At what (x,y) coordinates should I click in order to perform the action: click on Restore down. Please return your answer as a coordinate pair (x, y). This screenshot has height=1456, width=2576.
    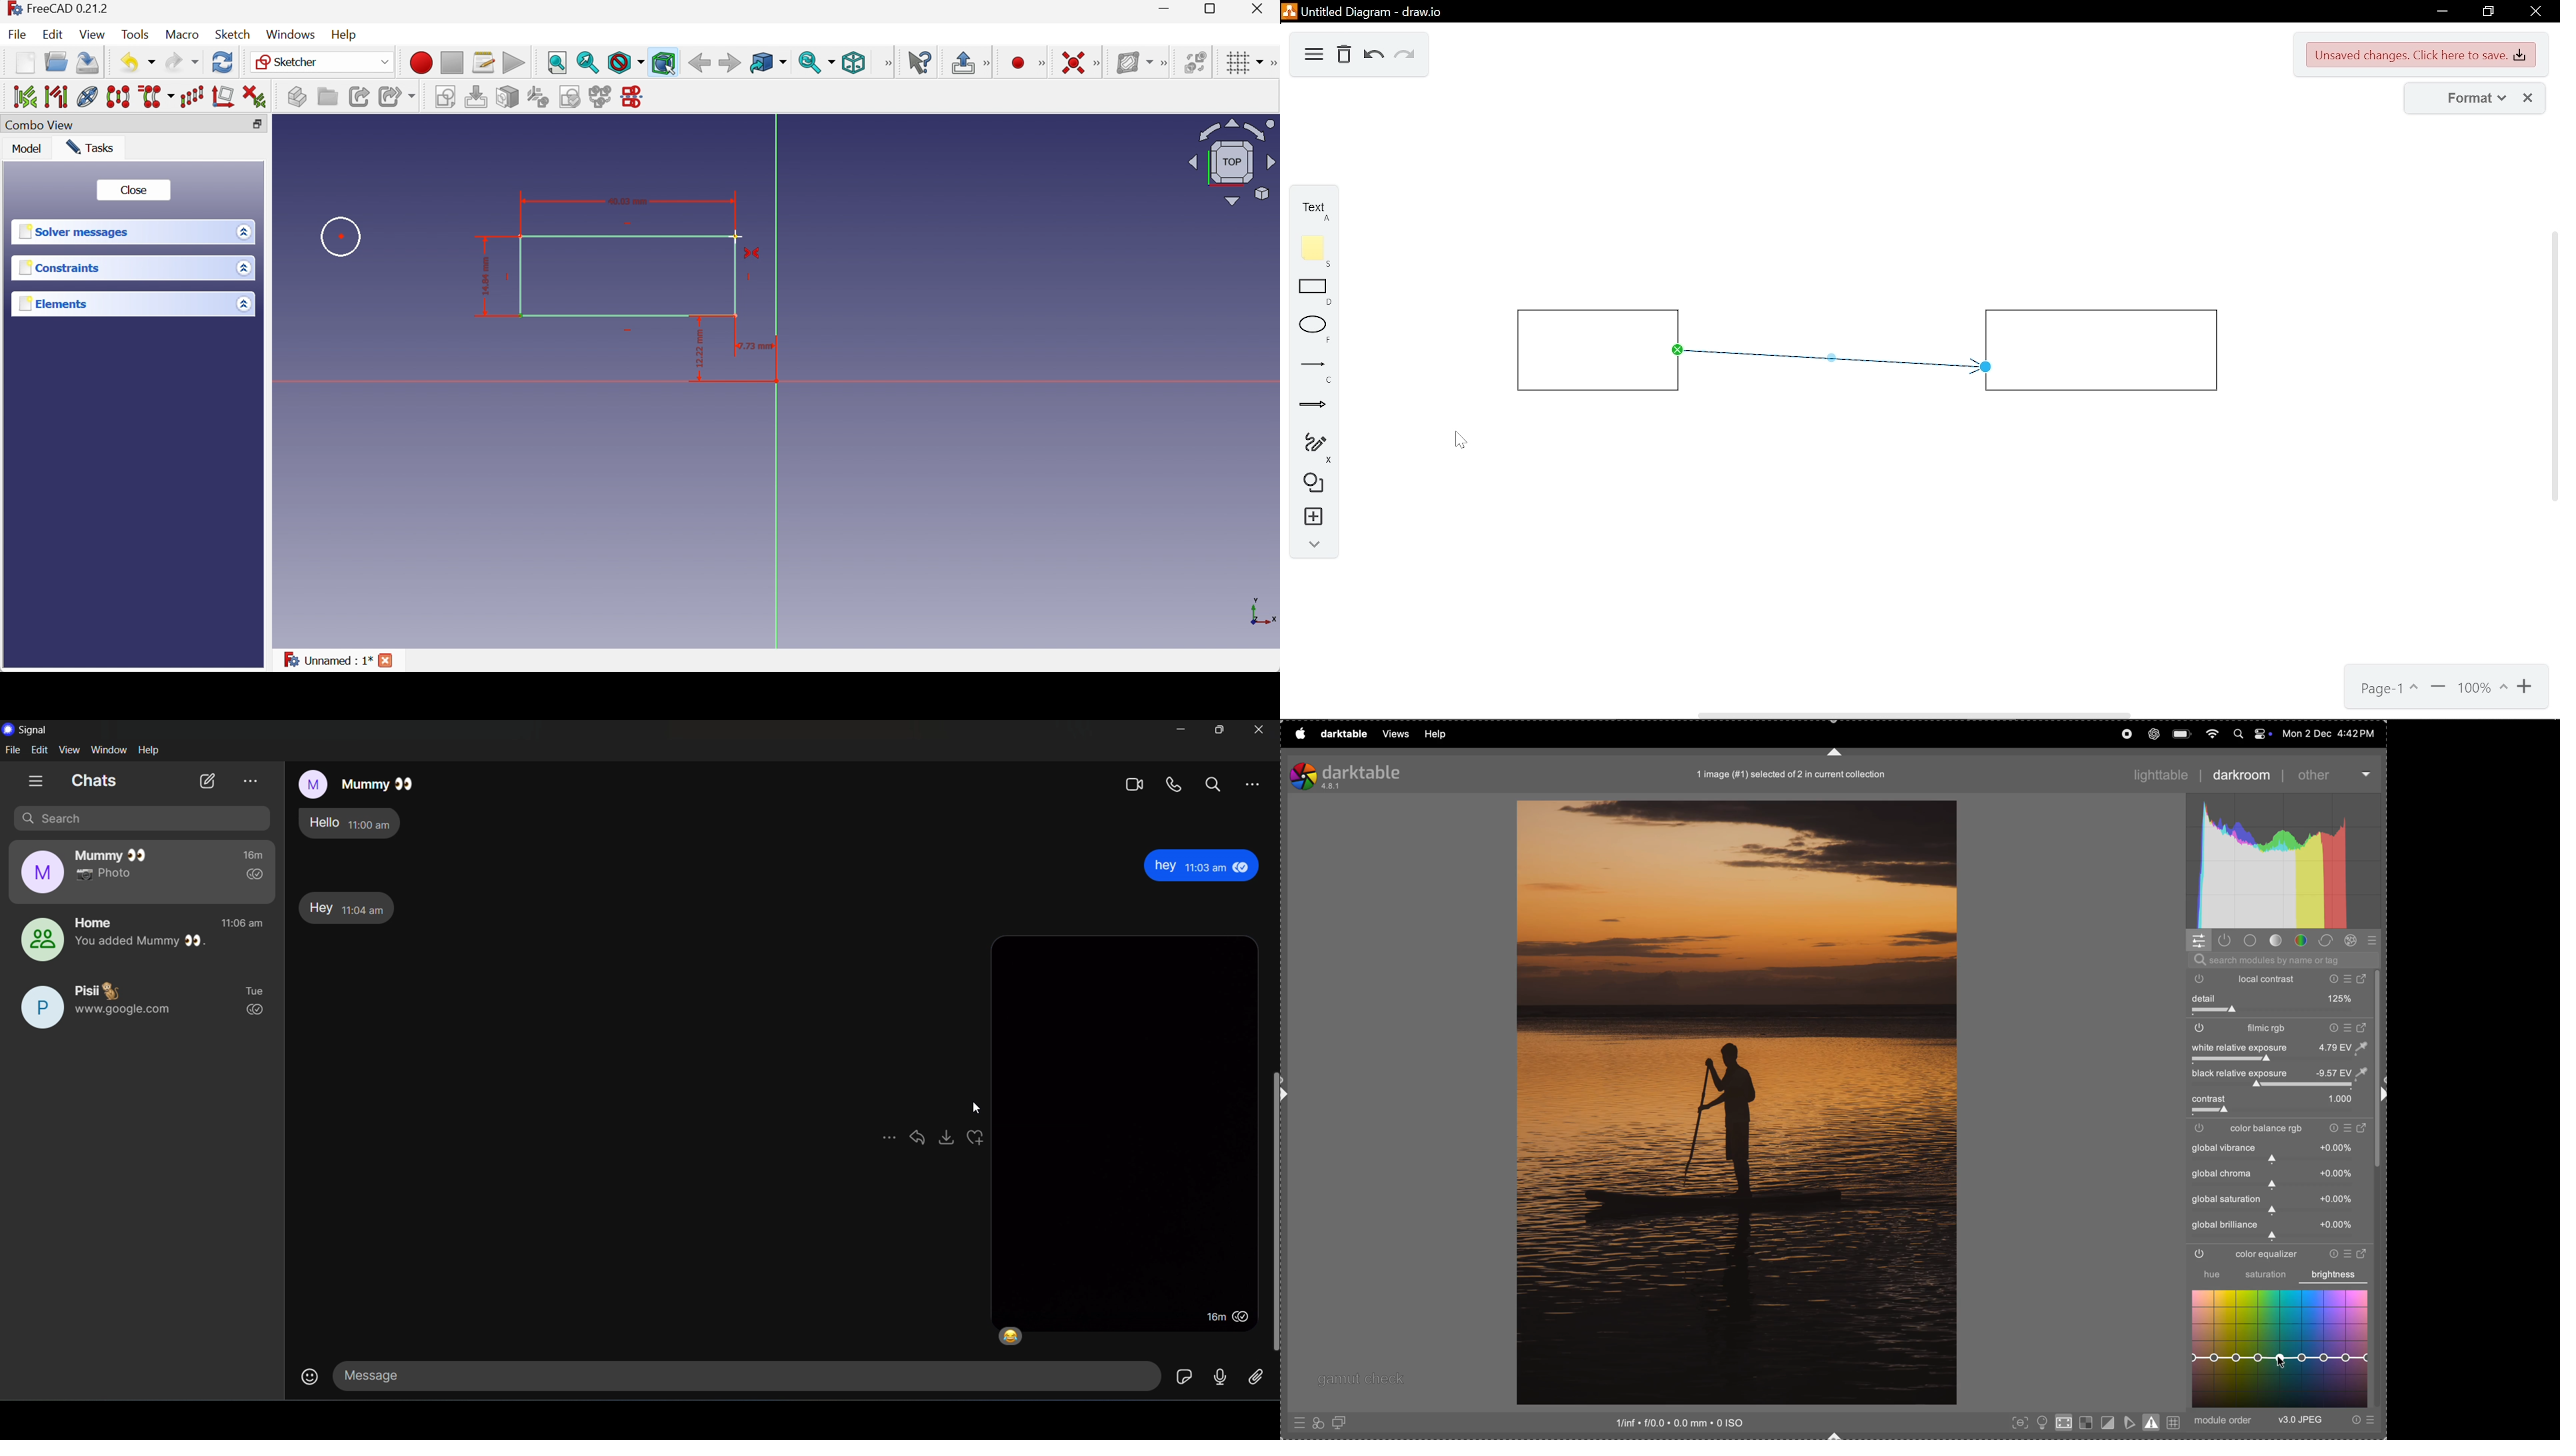
    Looking at the image, I should click on (258, 125).